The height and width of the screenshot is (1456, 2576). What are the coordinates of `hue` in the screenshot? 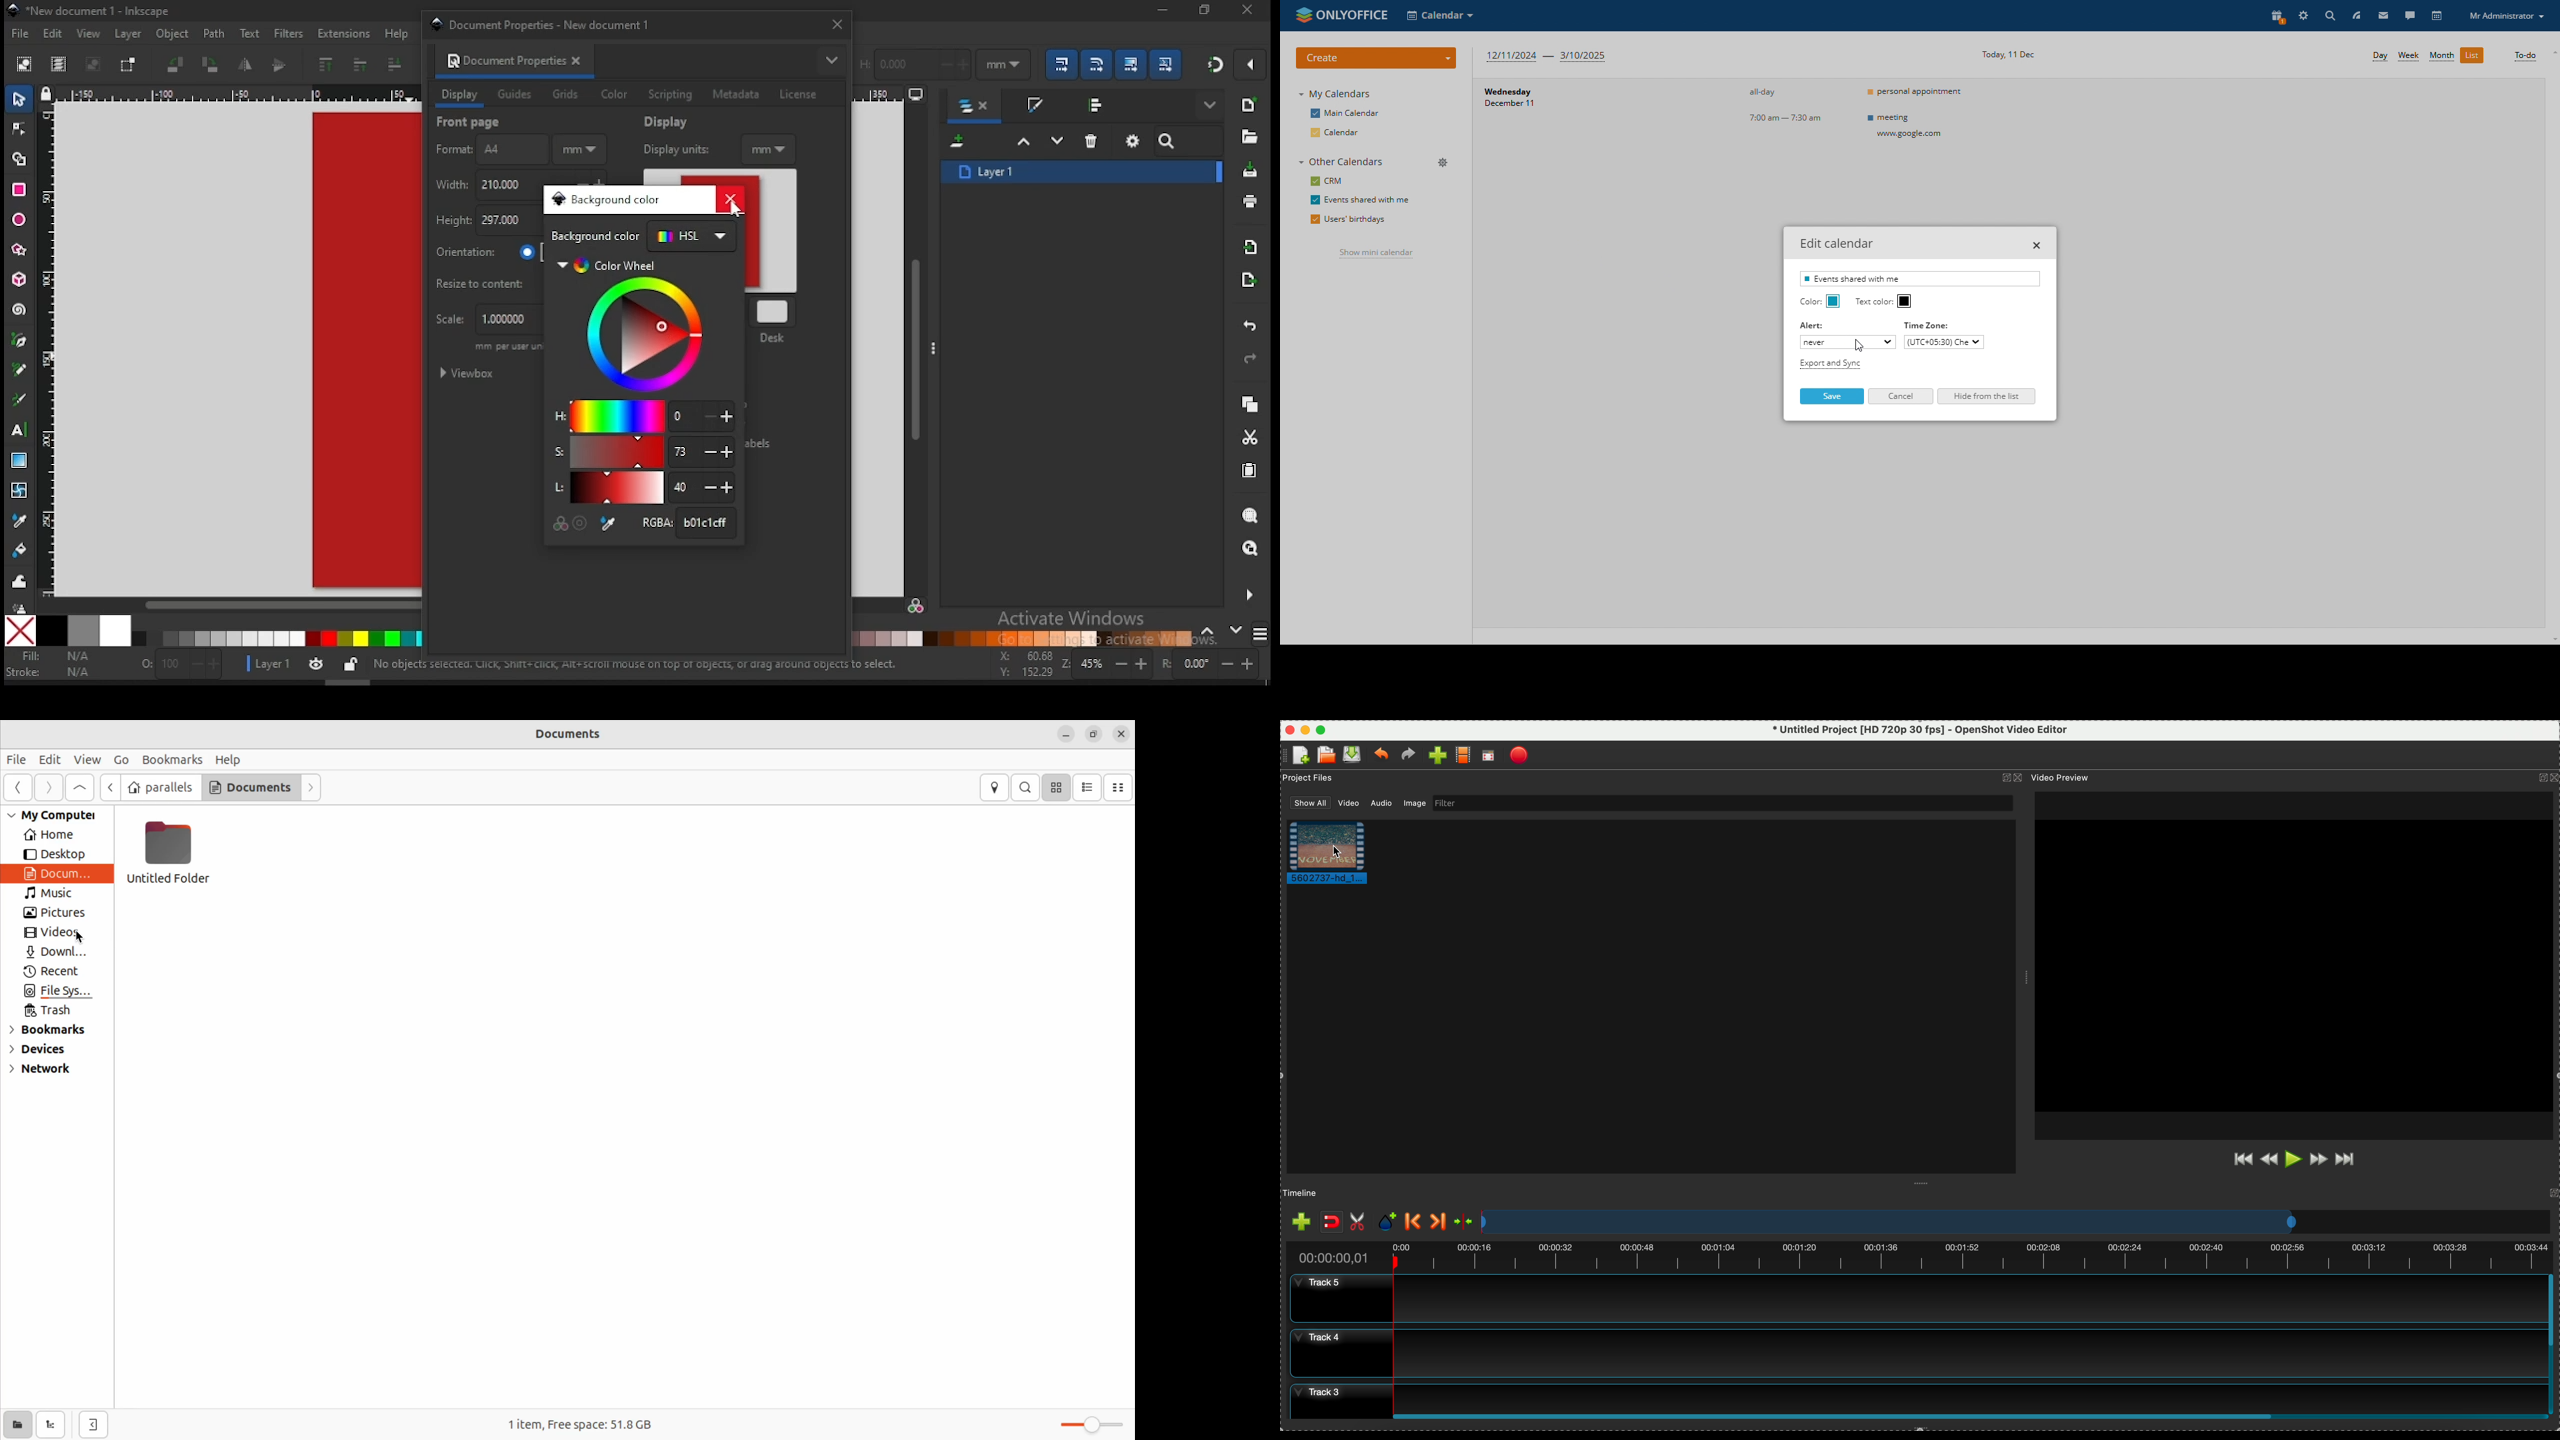 It's located at (643, 415).